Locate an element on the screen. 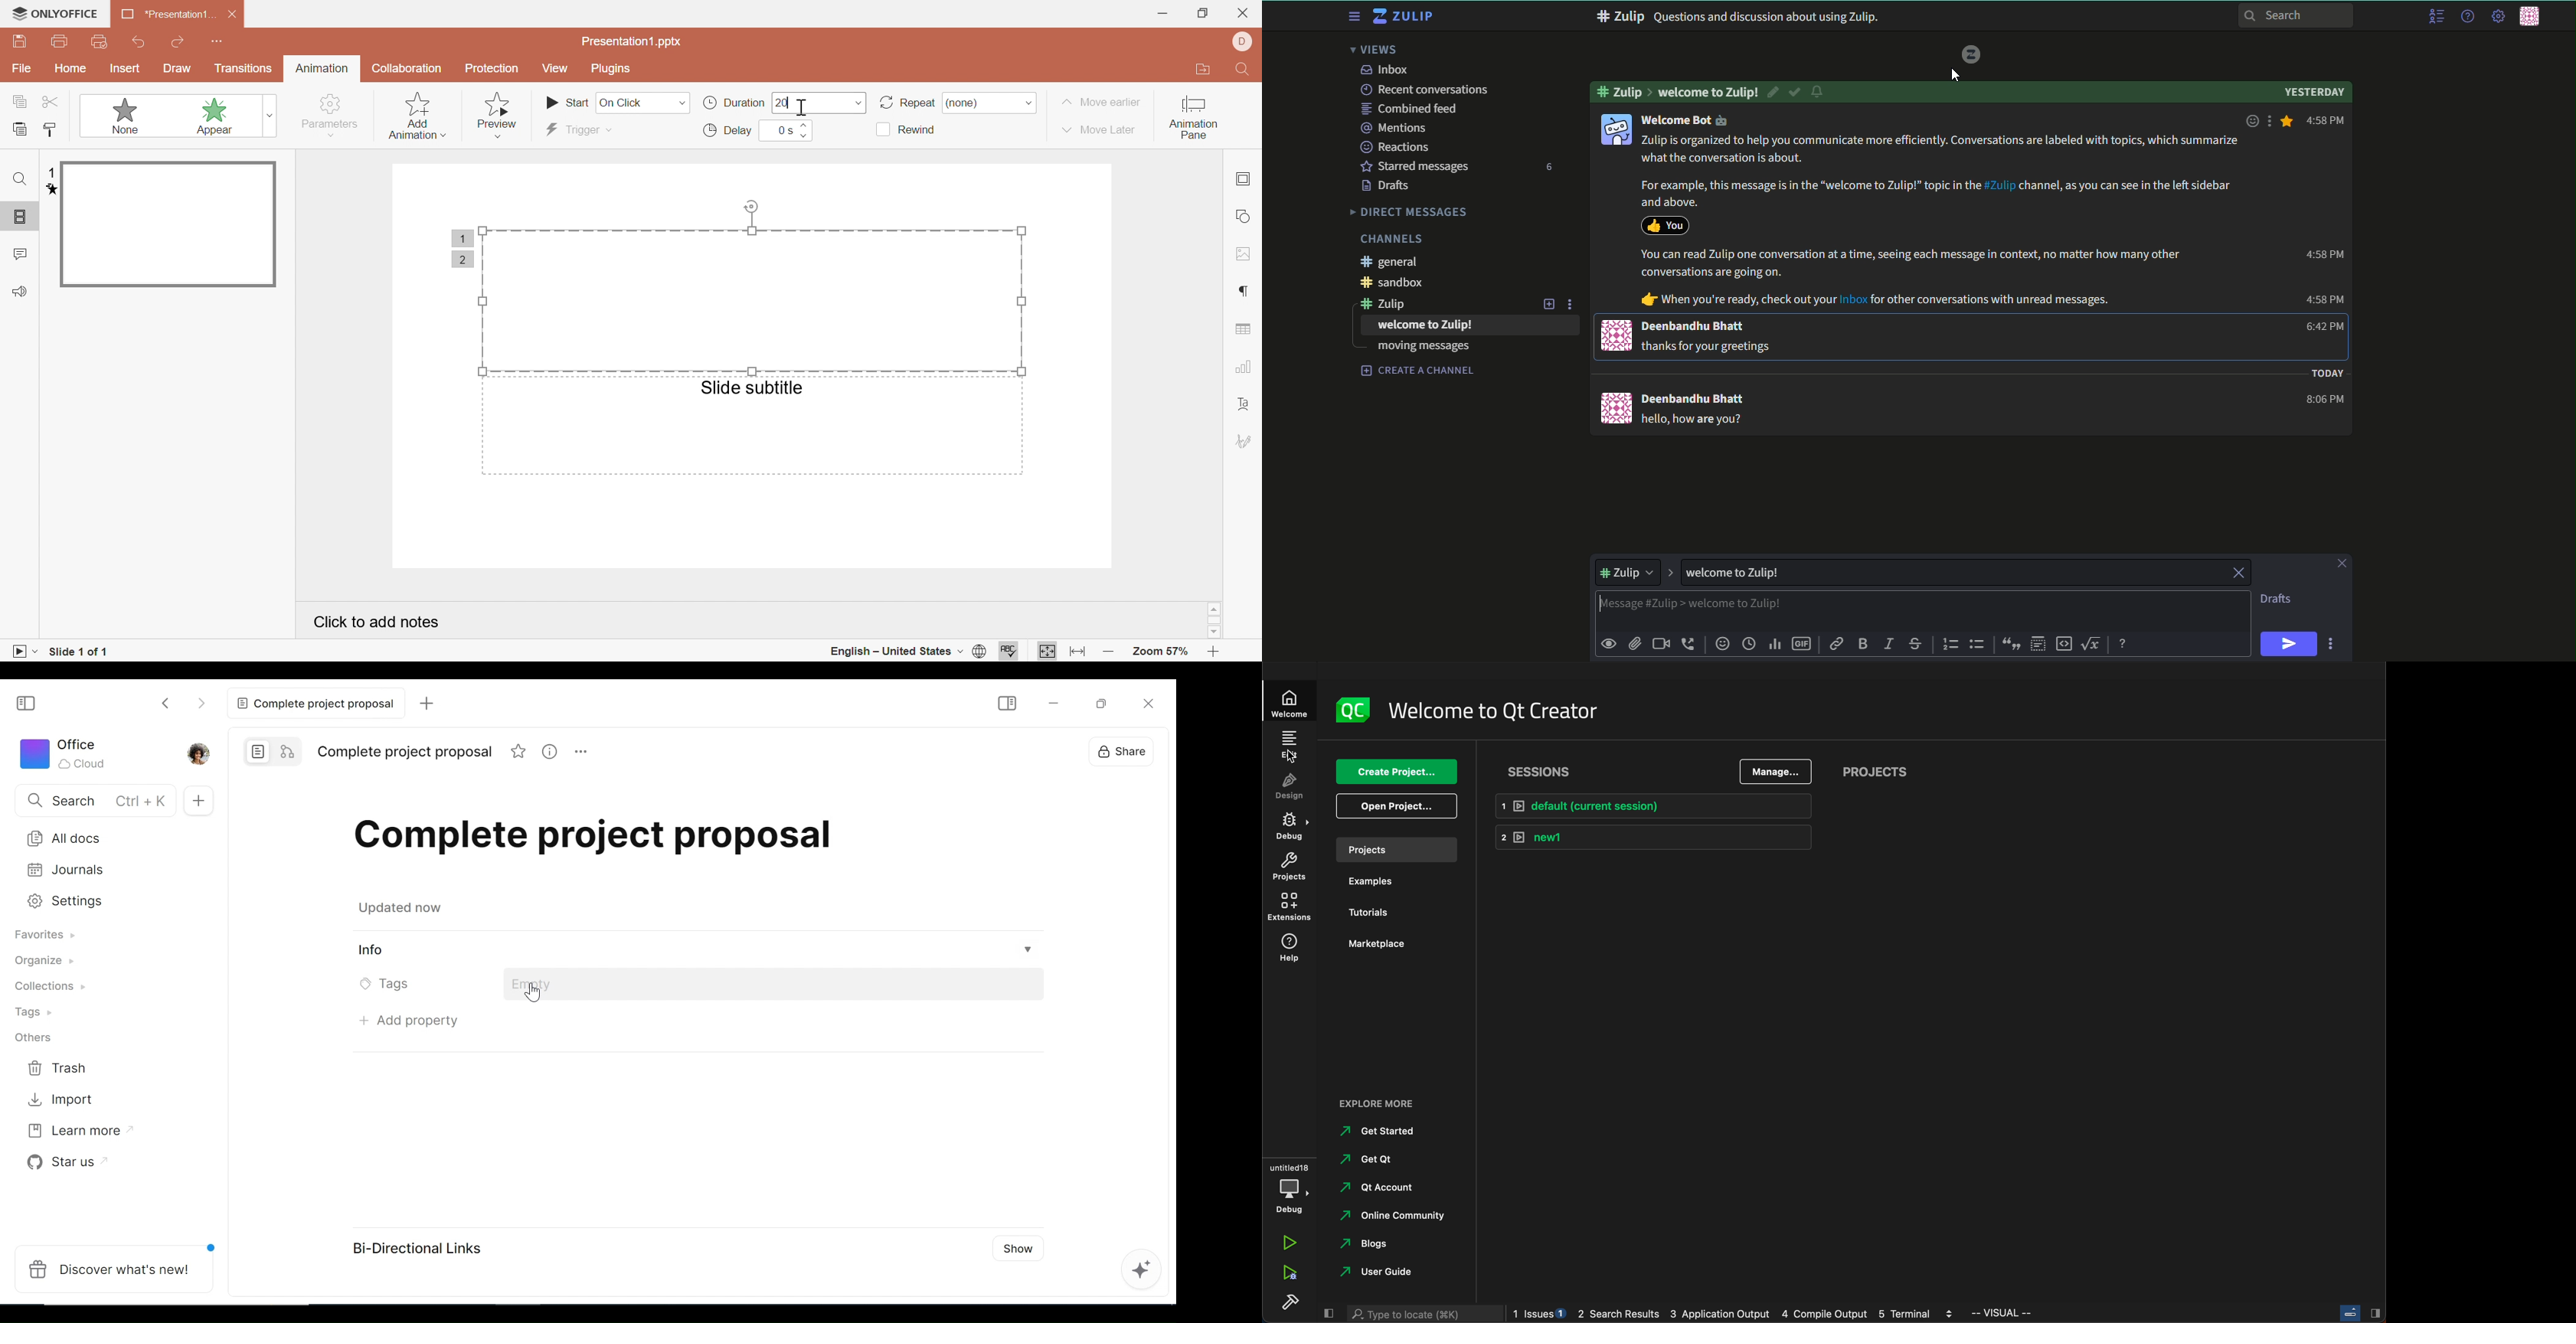 This screenshot has height=1344, width=2576. title and logo is located at coordinates (1405, 17).